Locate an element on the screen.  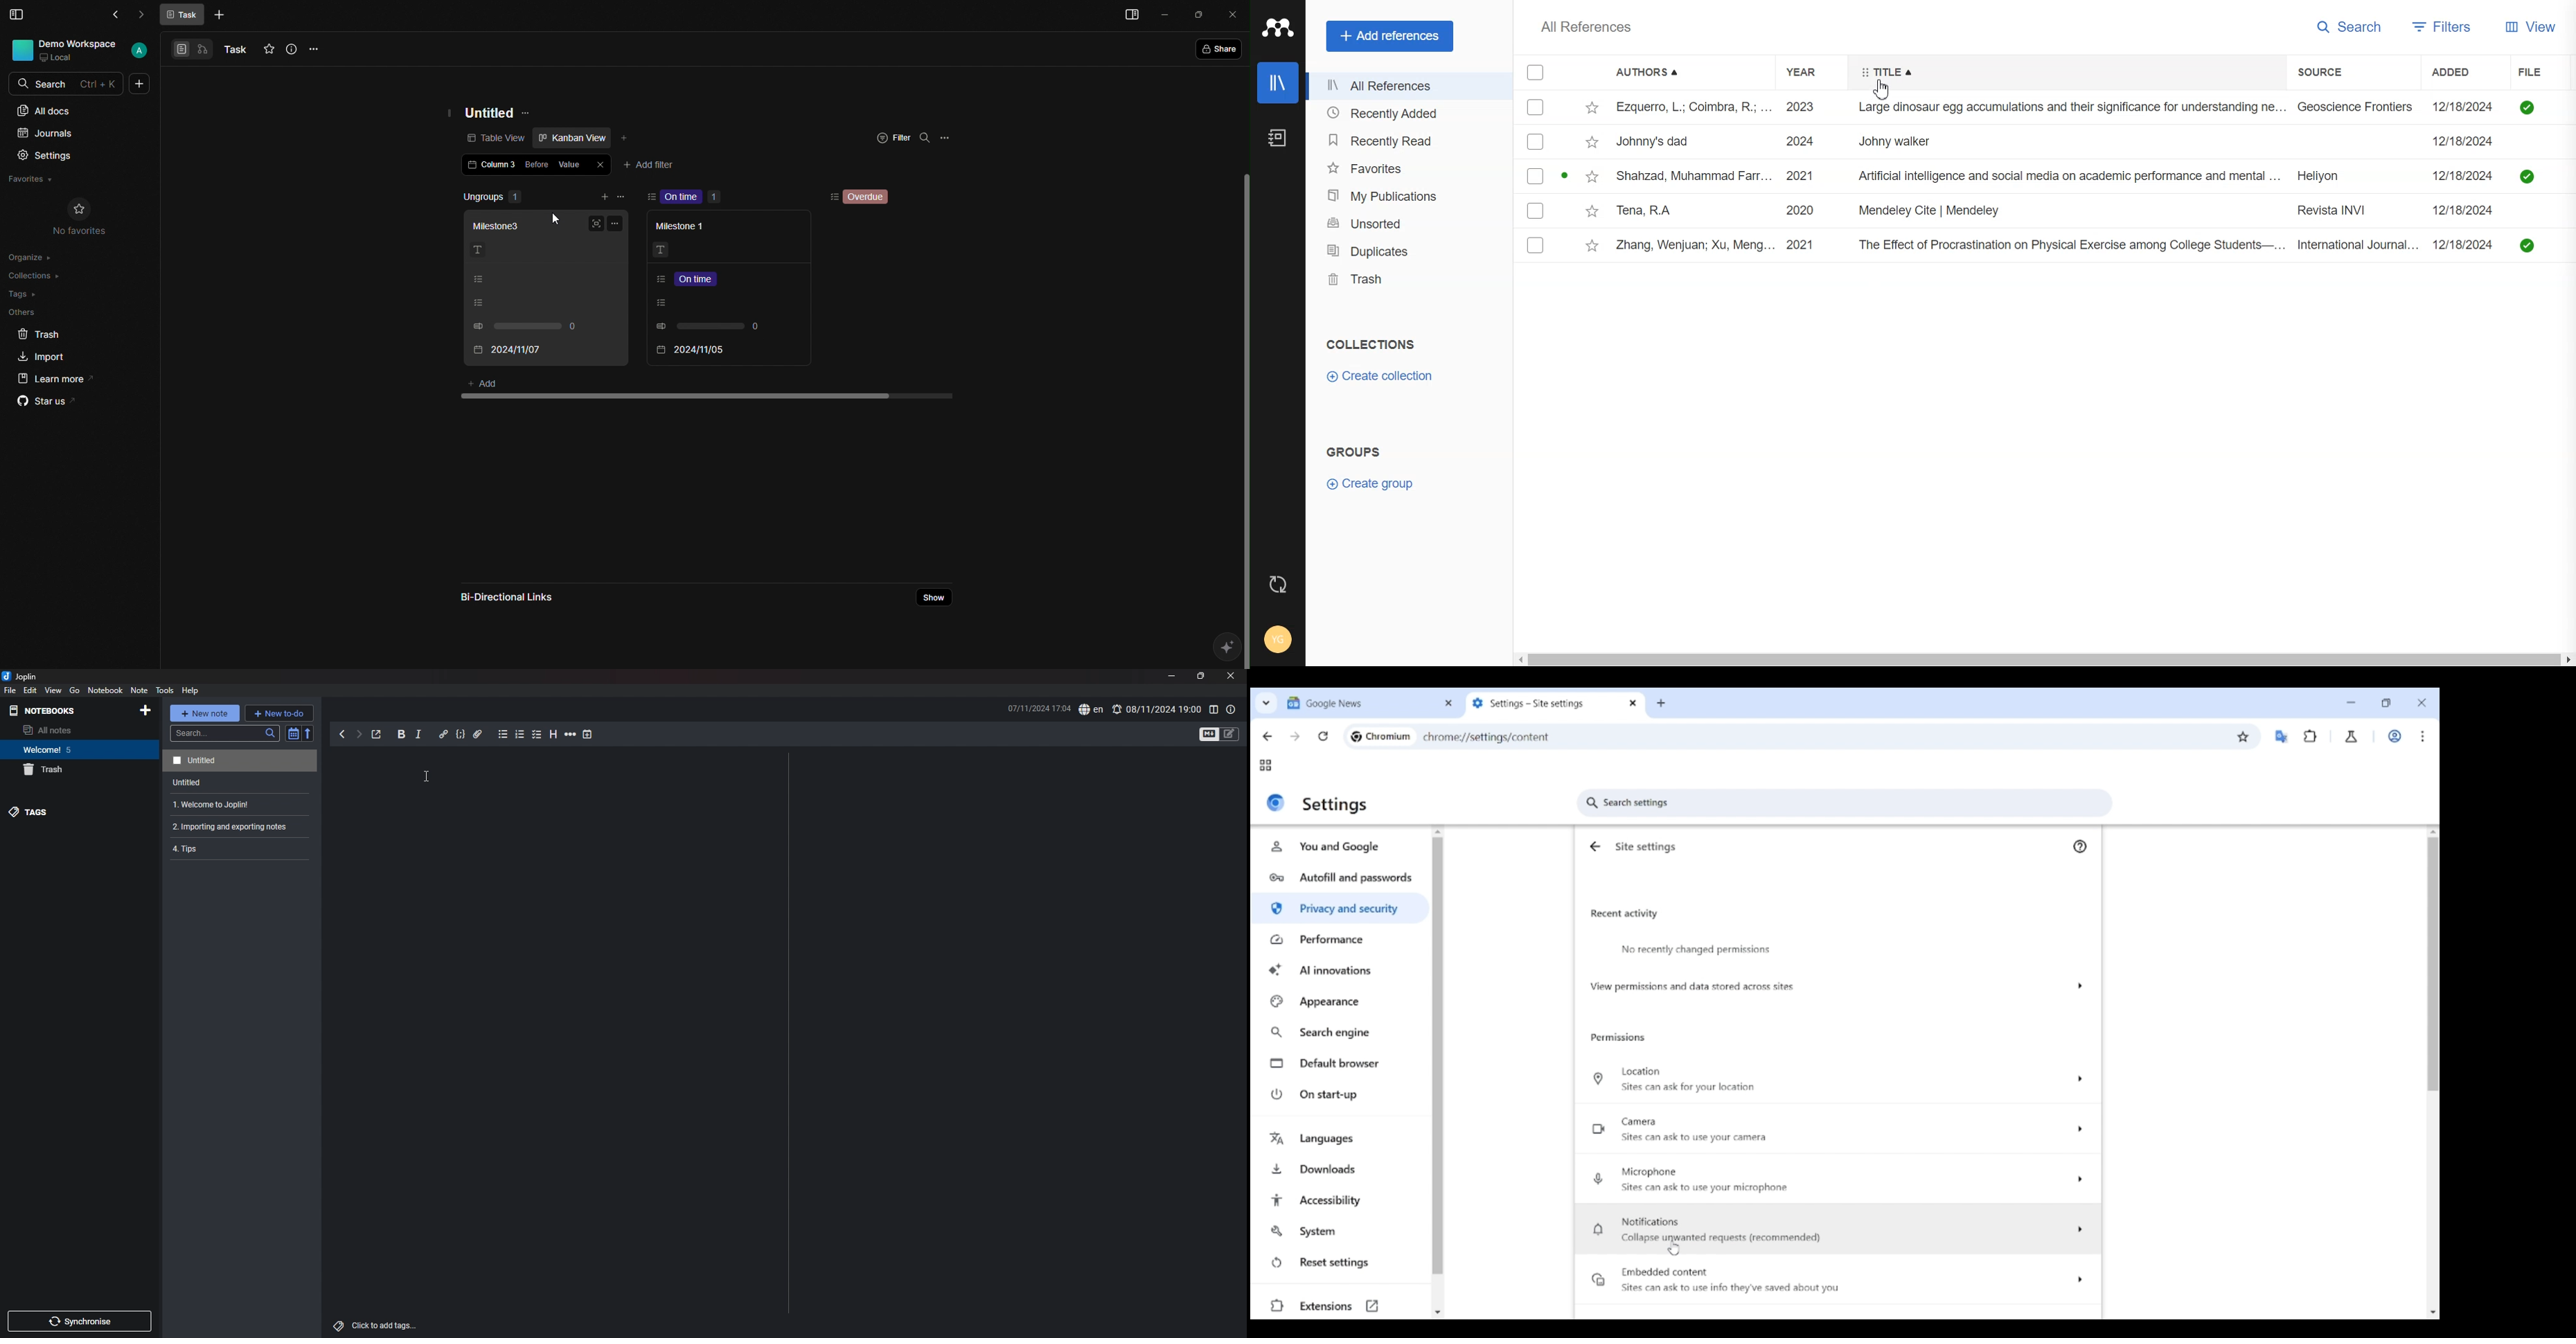
tags is located at coordinates (61, 811).